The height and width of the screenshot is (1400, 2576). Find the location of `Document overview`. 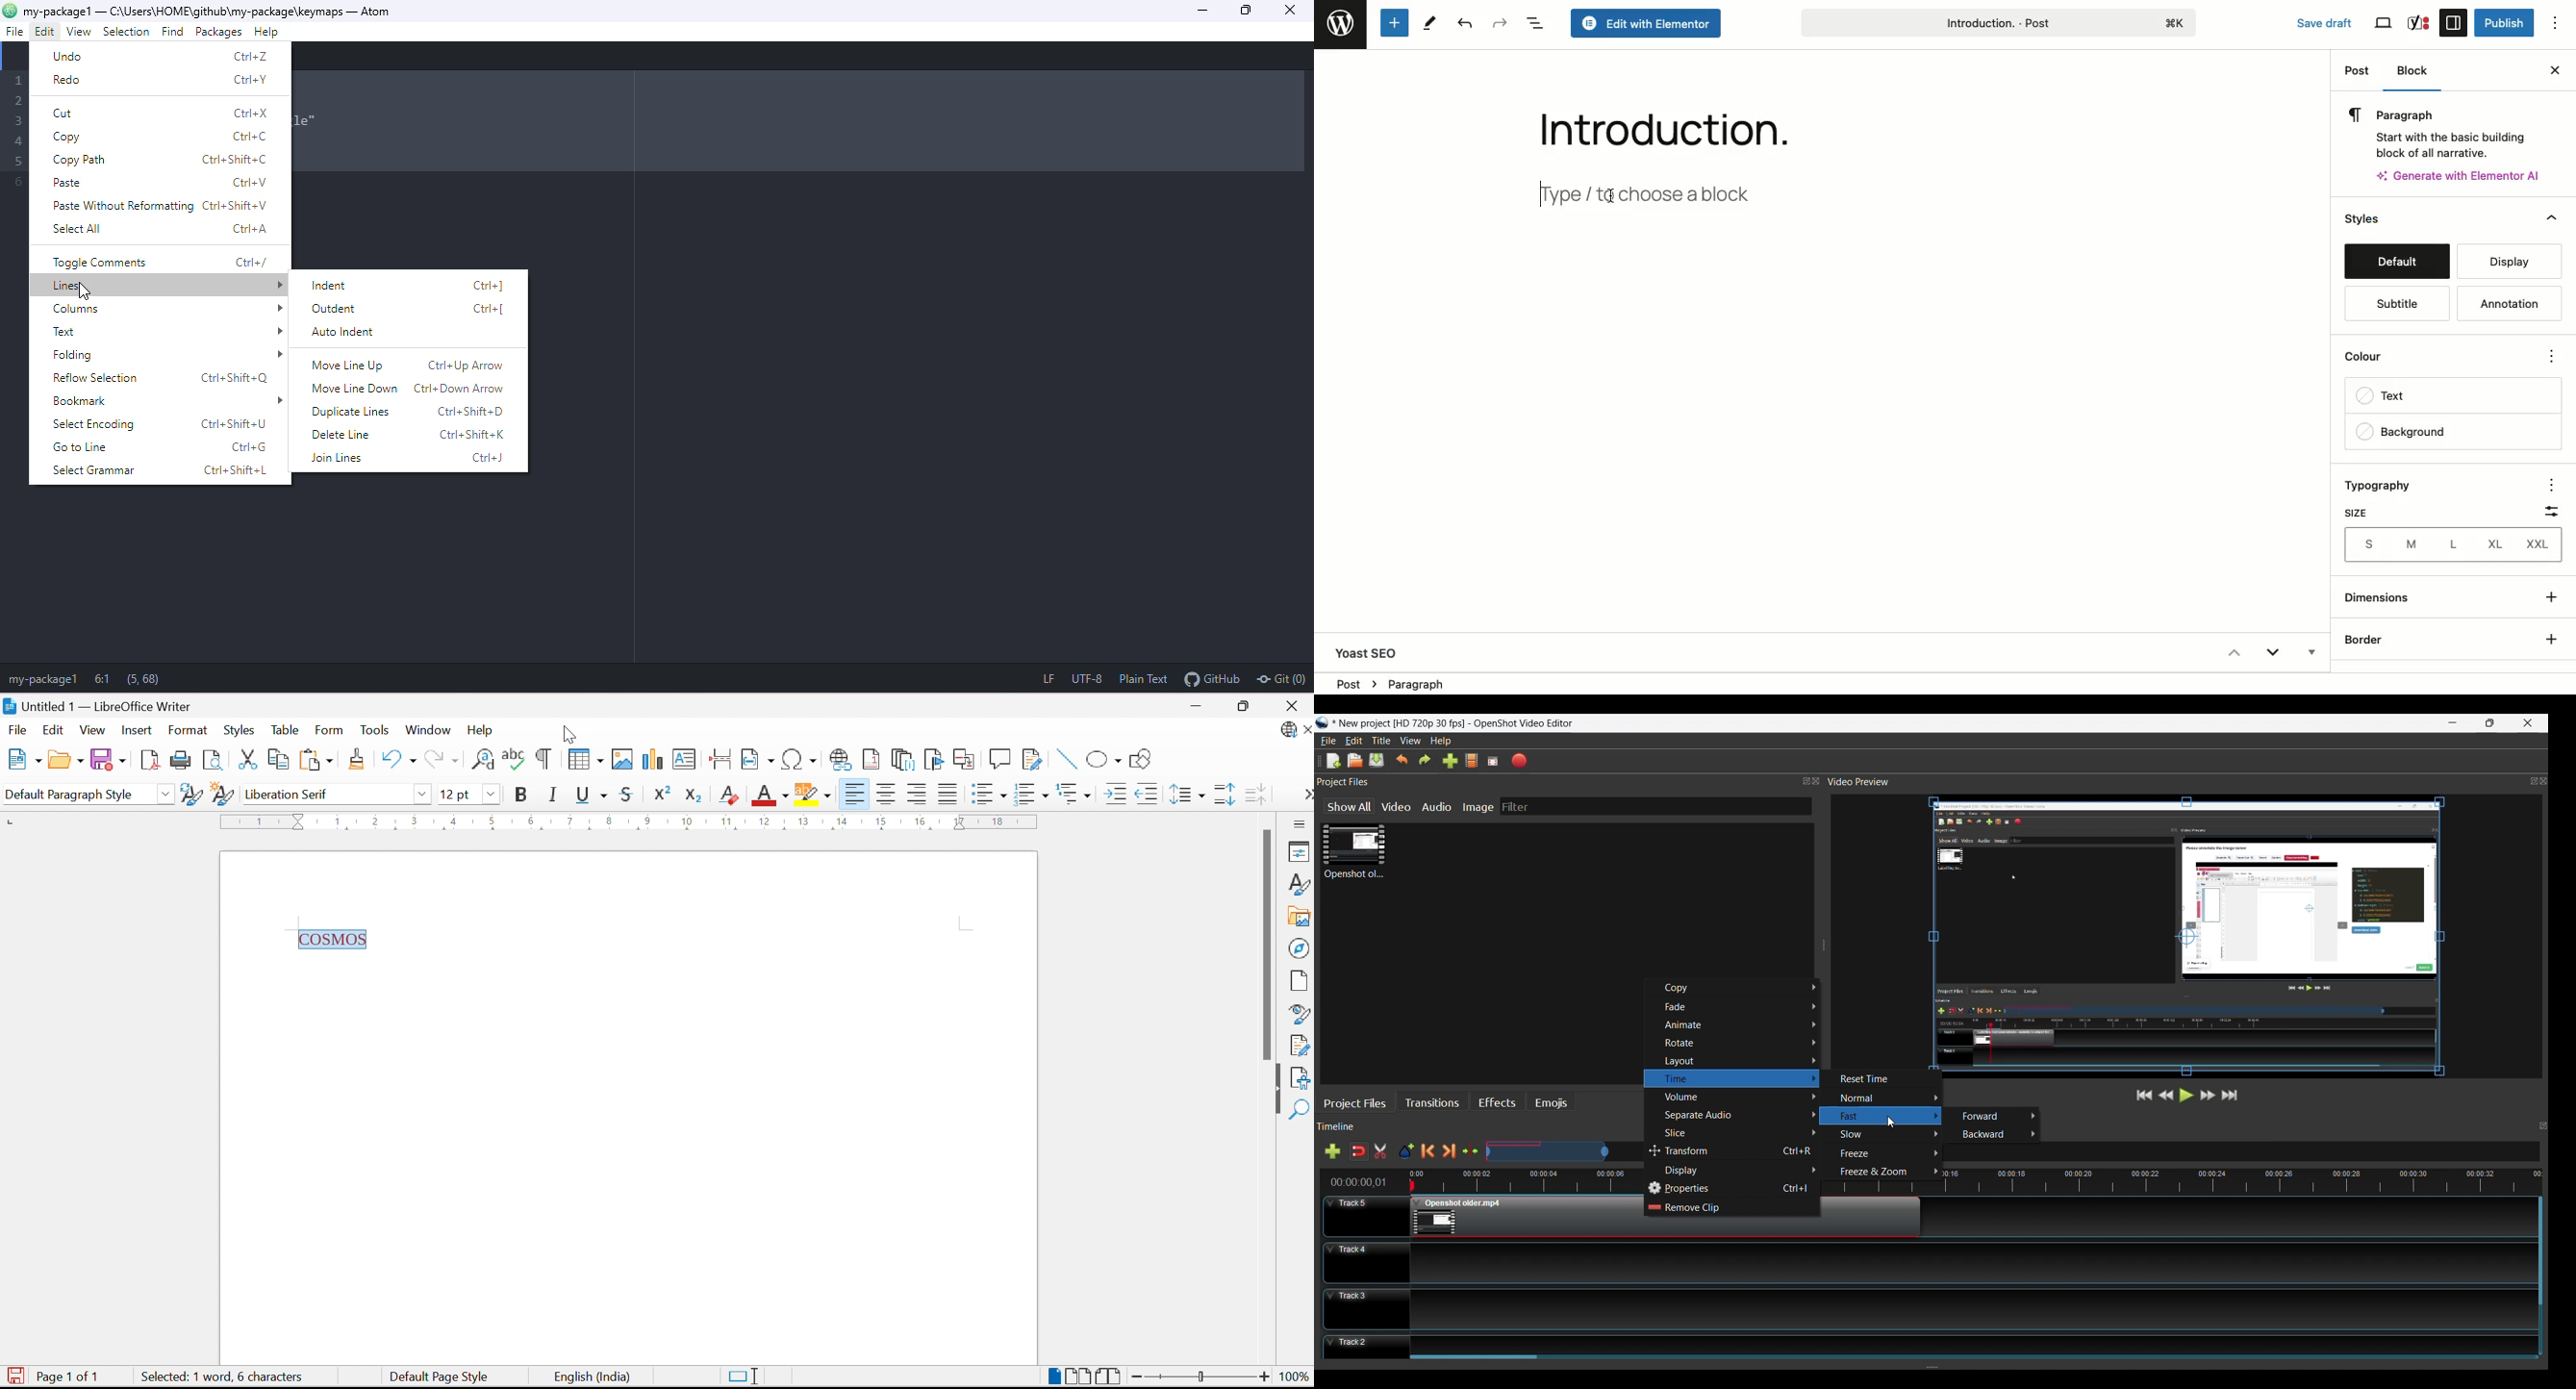

Document overview is located at coordinates (1536, 25).